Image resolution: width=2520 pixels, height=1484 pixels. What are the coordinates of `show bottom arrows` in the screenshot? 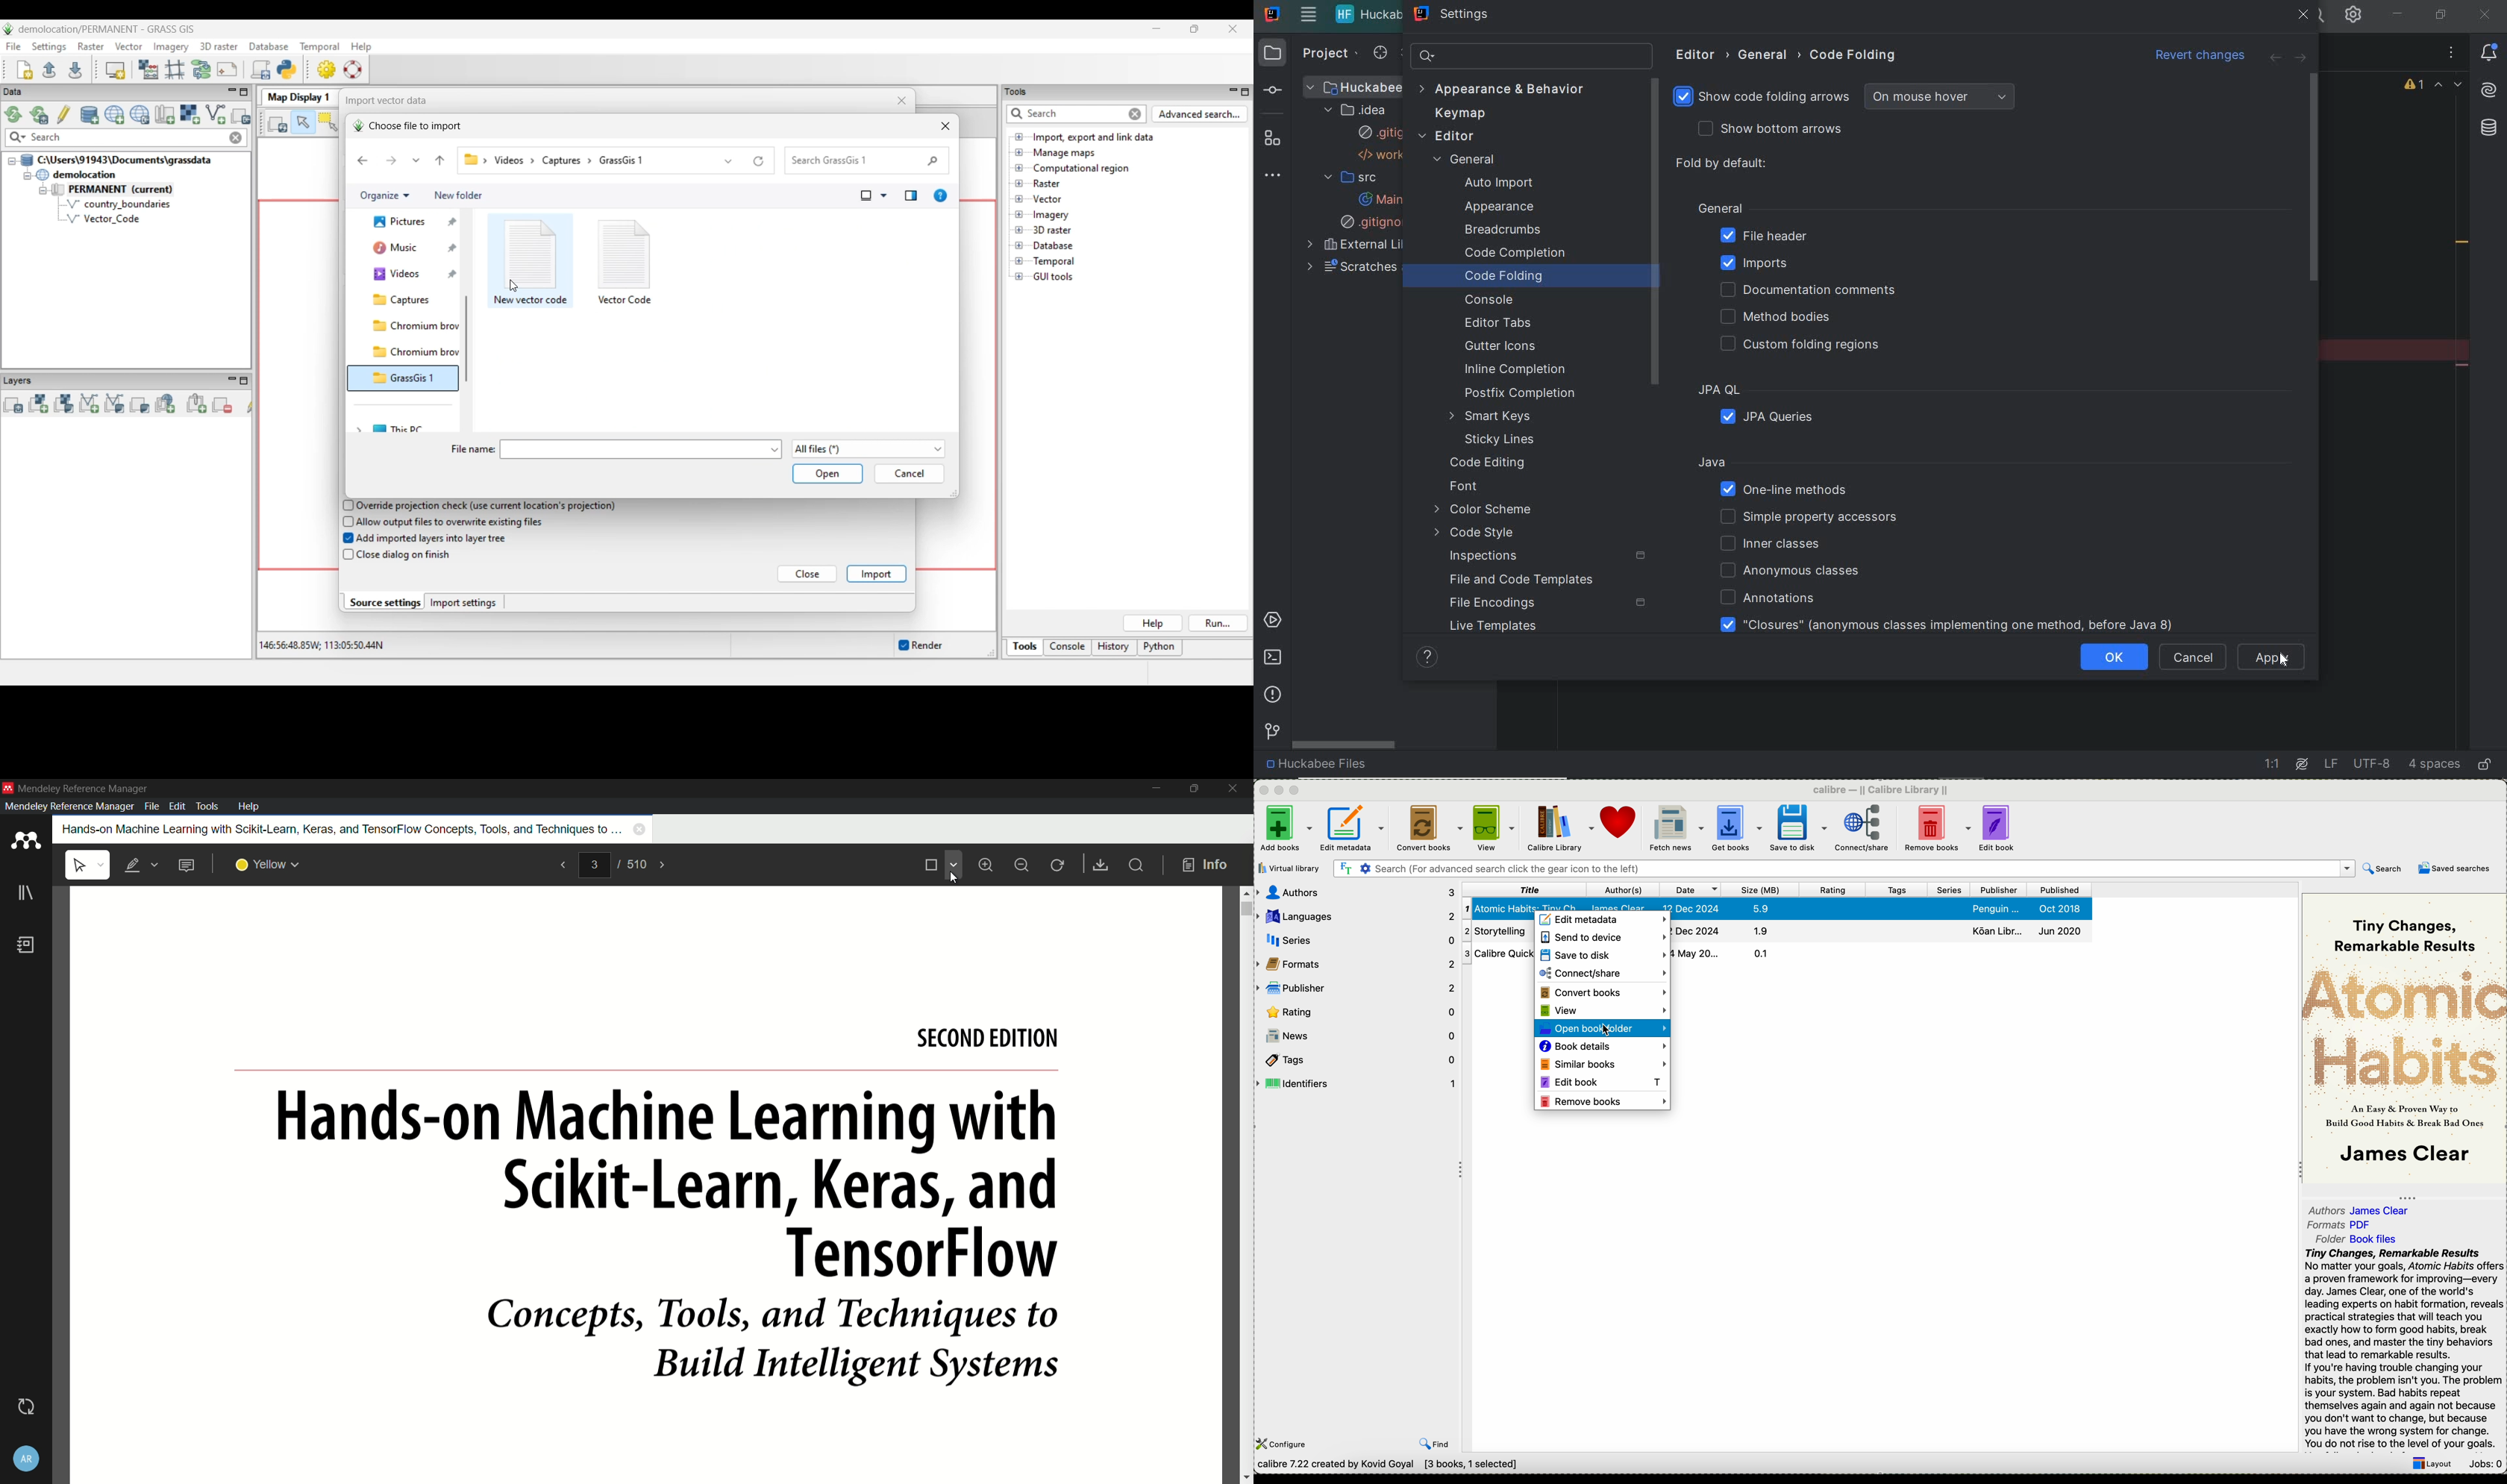 It's located at (1765, 128).